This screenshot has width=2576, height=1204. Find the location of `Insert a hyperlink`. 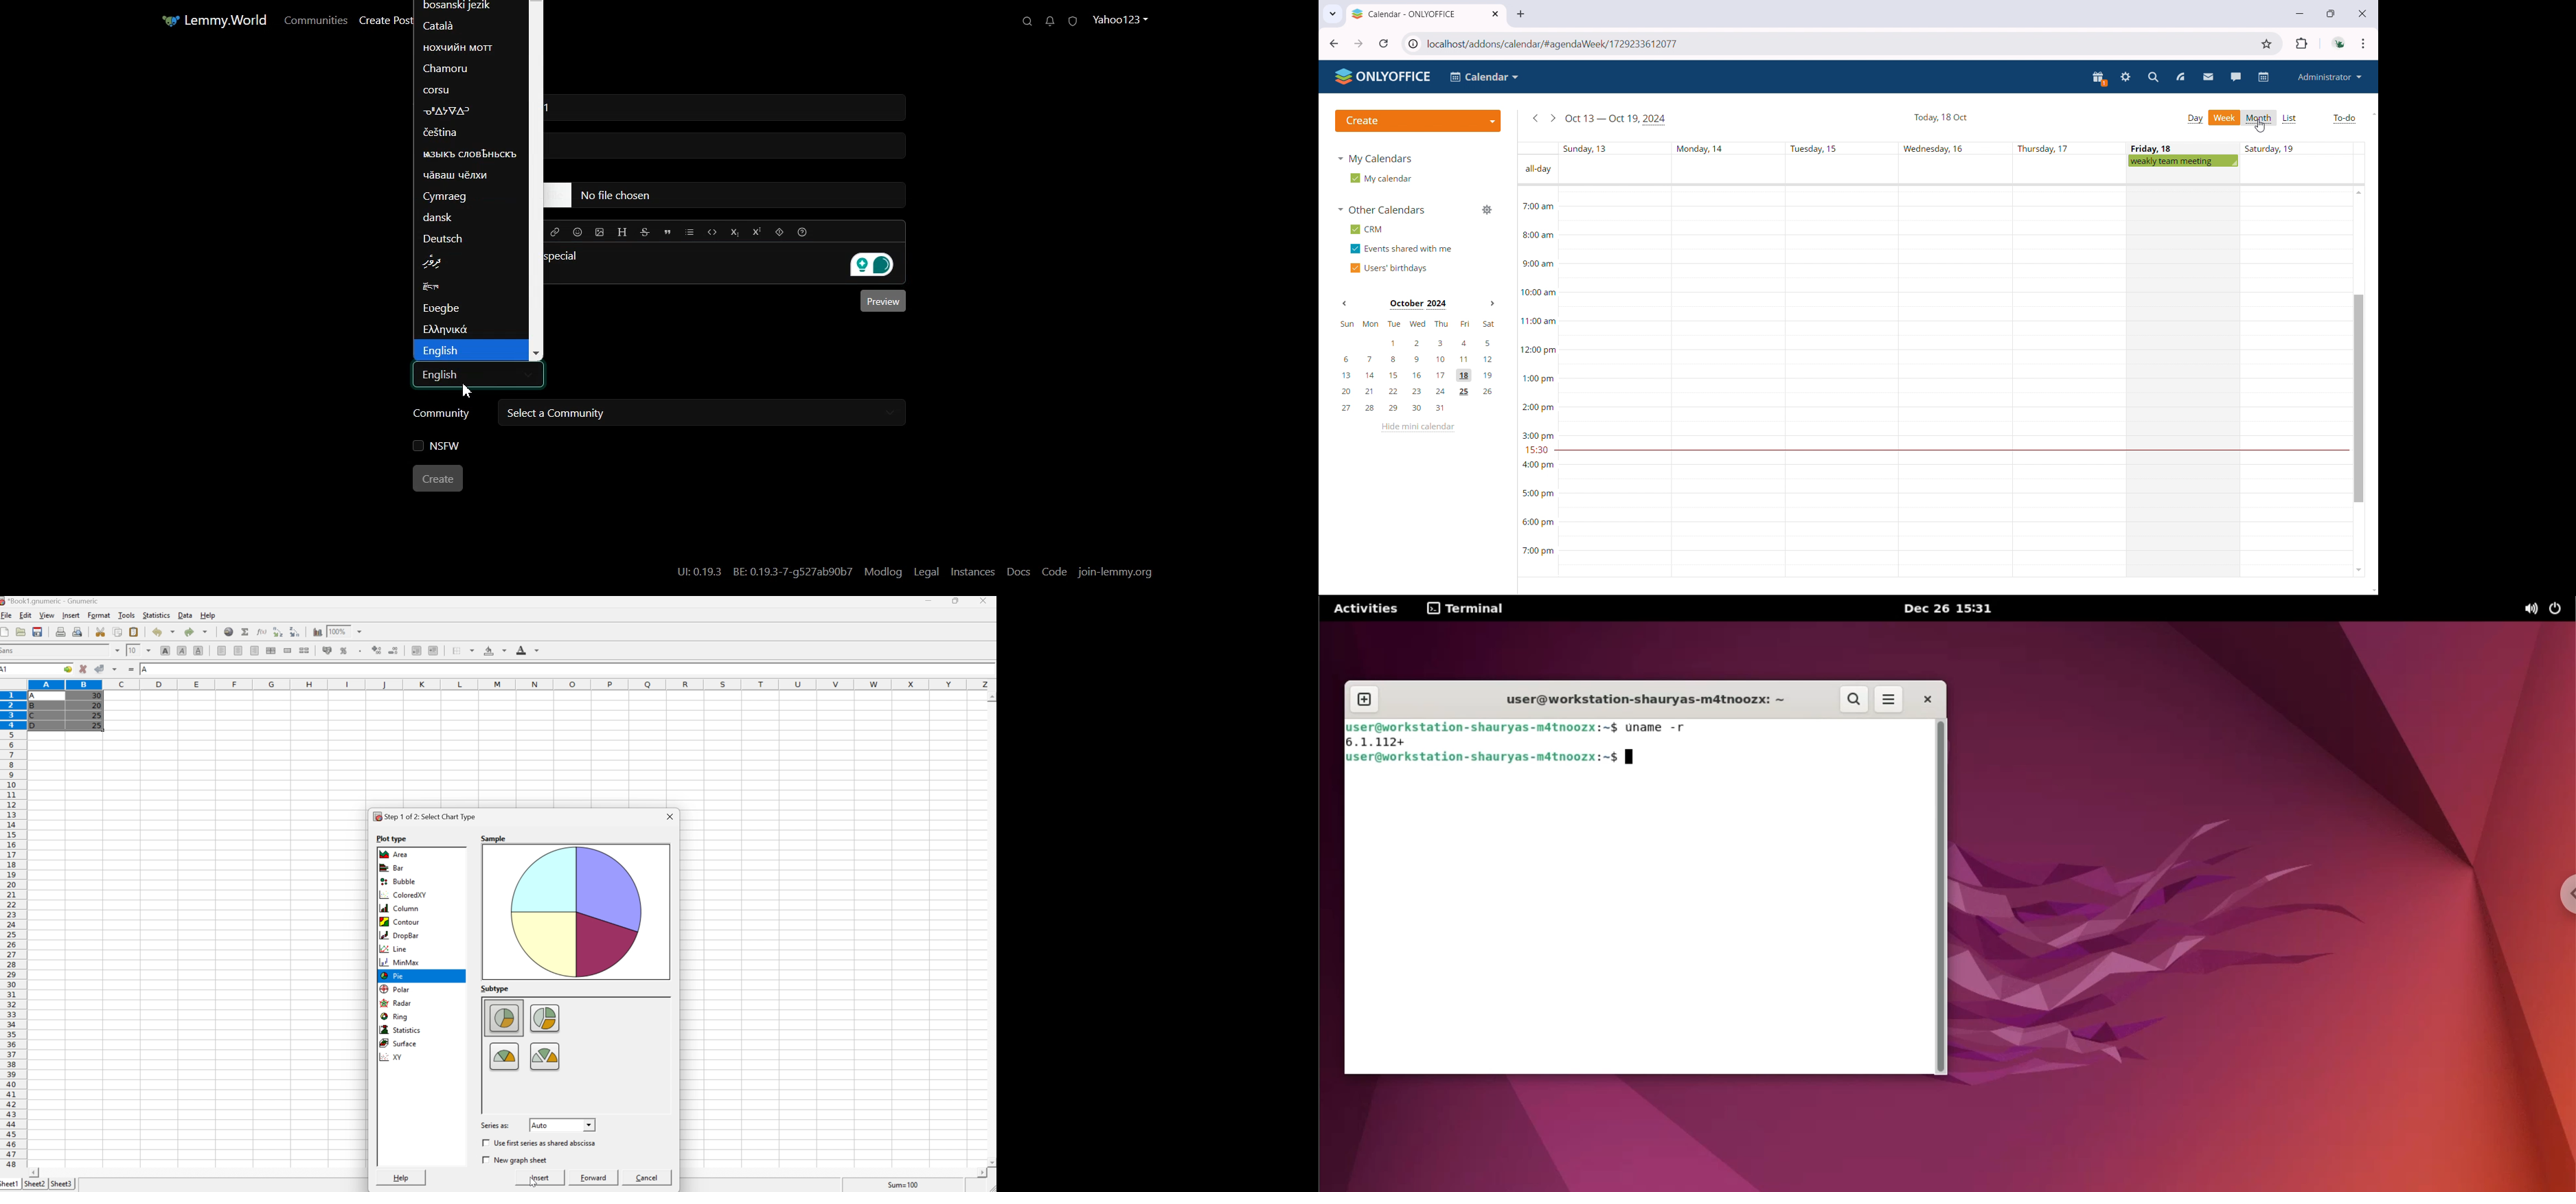

Insert a hyperlink is located at coordinates (229, 632).